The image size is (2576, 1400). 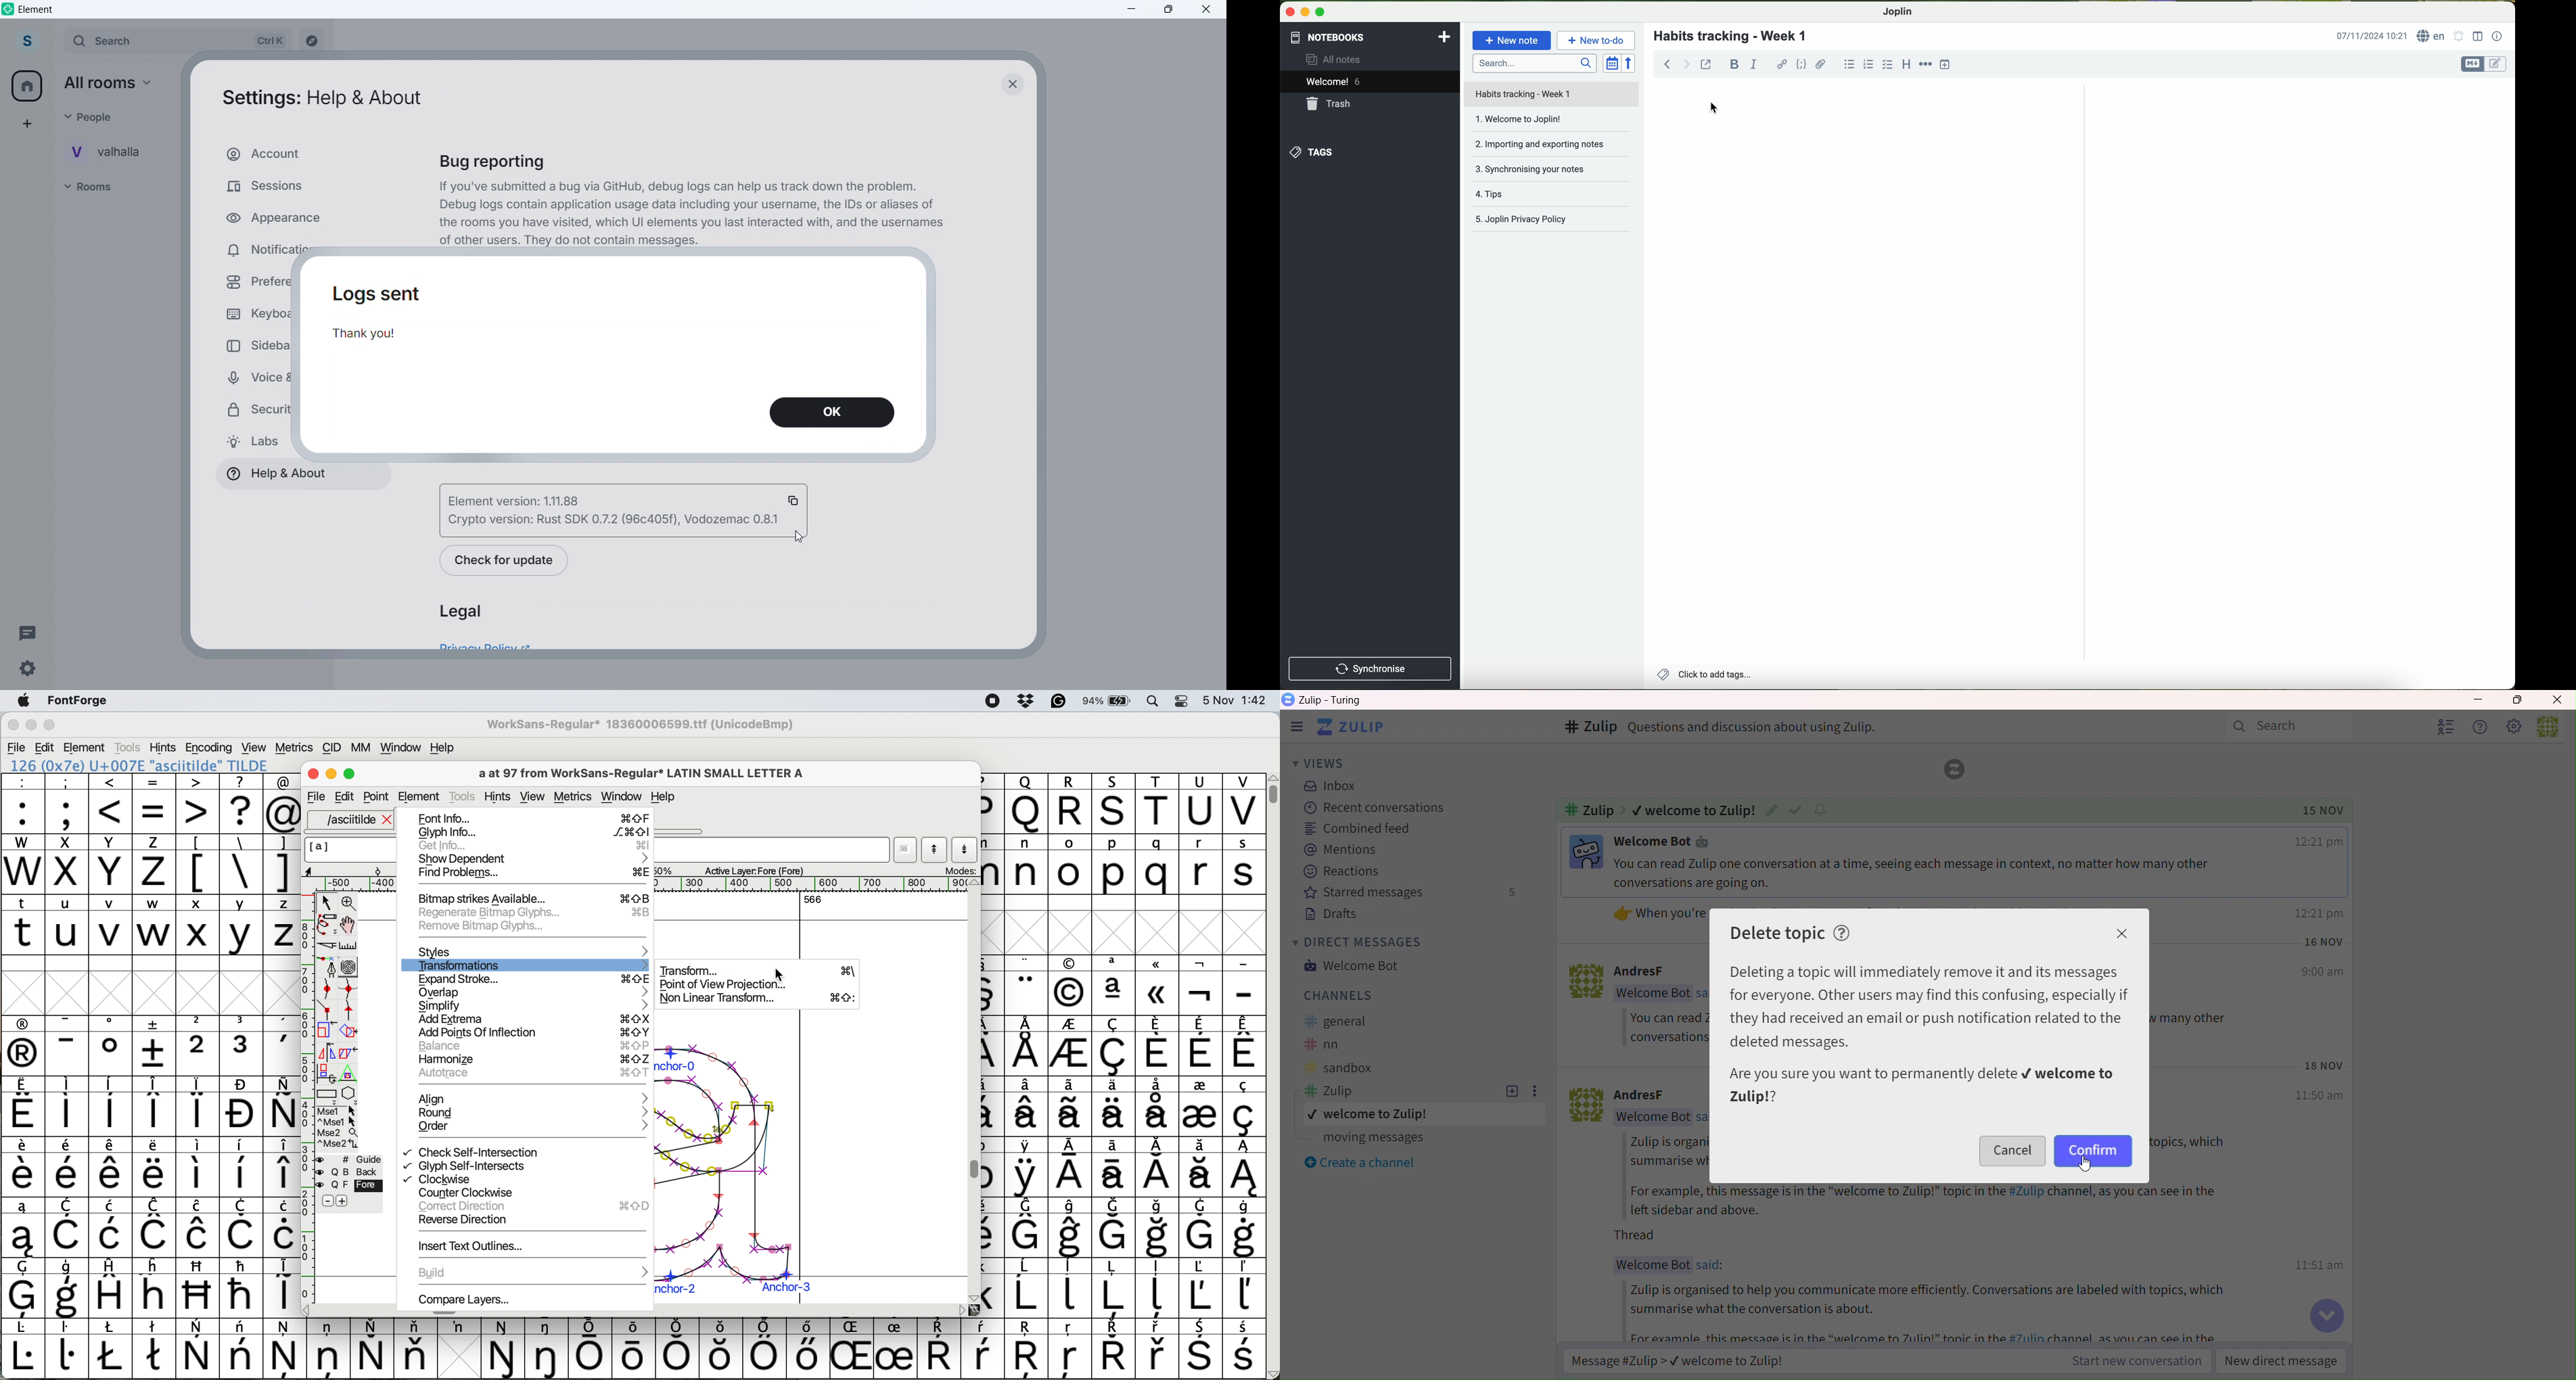 I want to click on welcome 5, so click(x=1334, y=81).